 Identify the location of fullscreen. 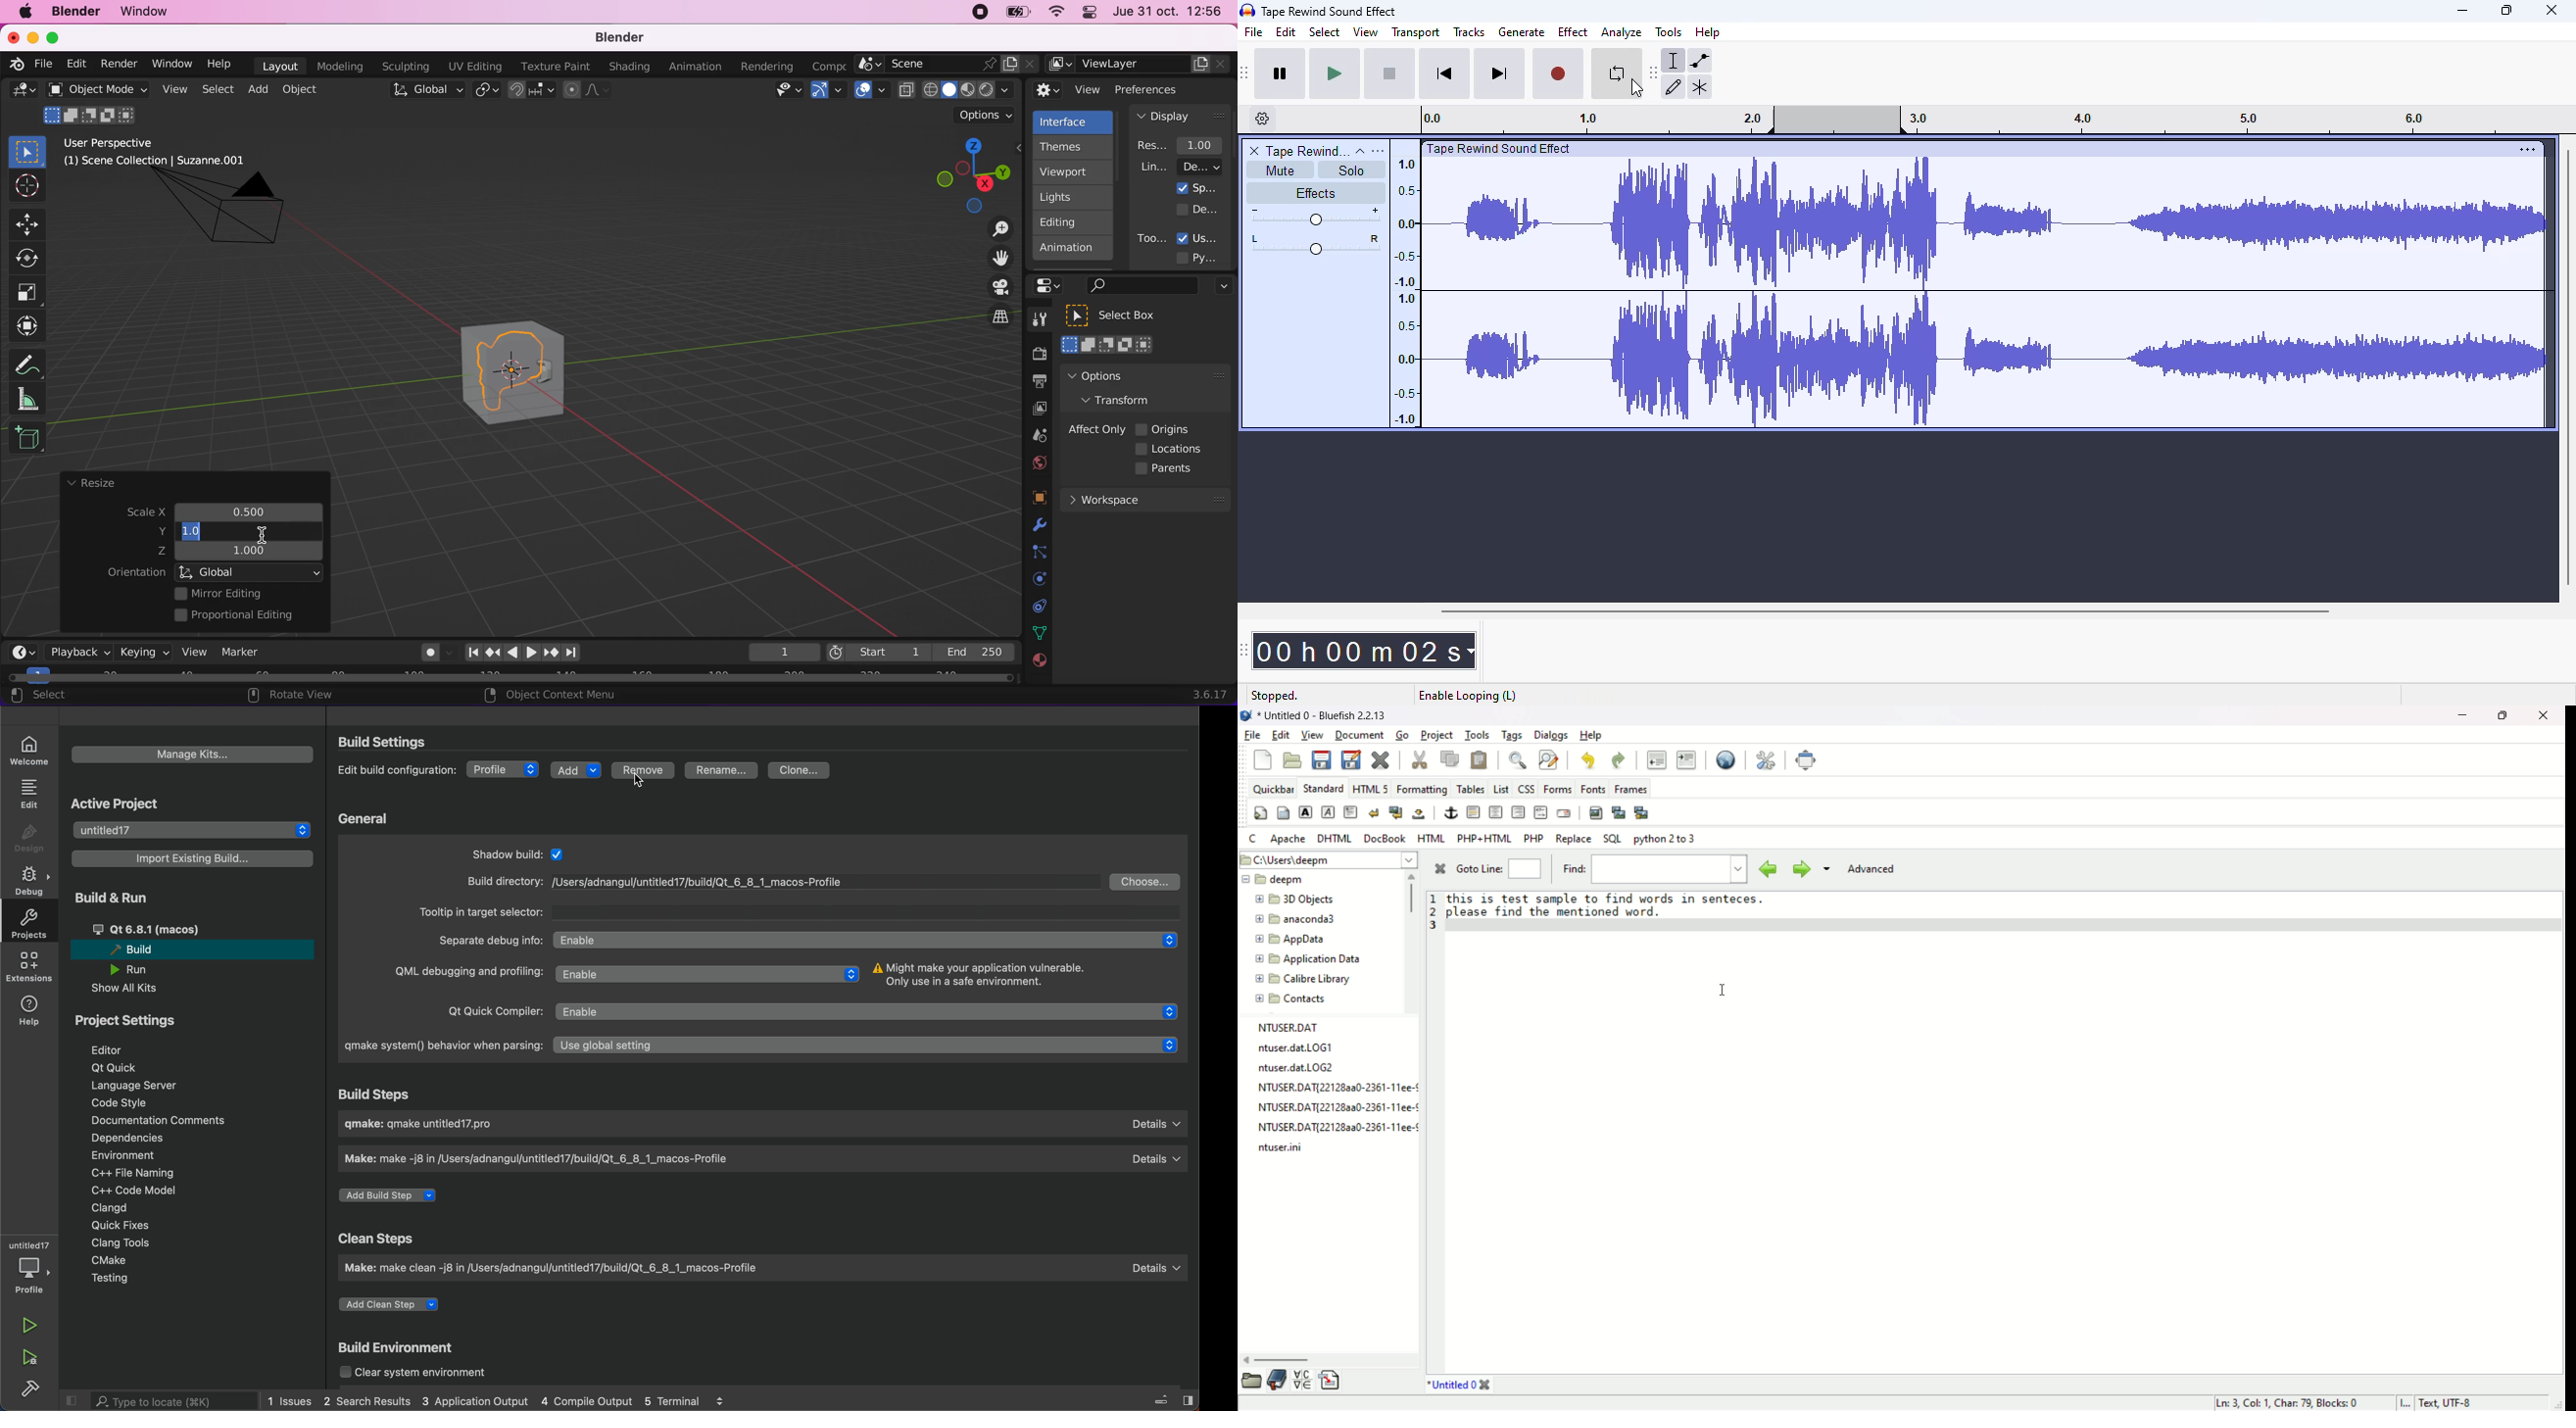
(1807, 759).